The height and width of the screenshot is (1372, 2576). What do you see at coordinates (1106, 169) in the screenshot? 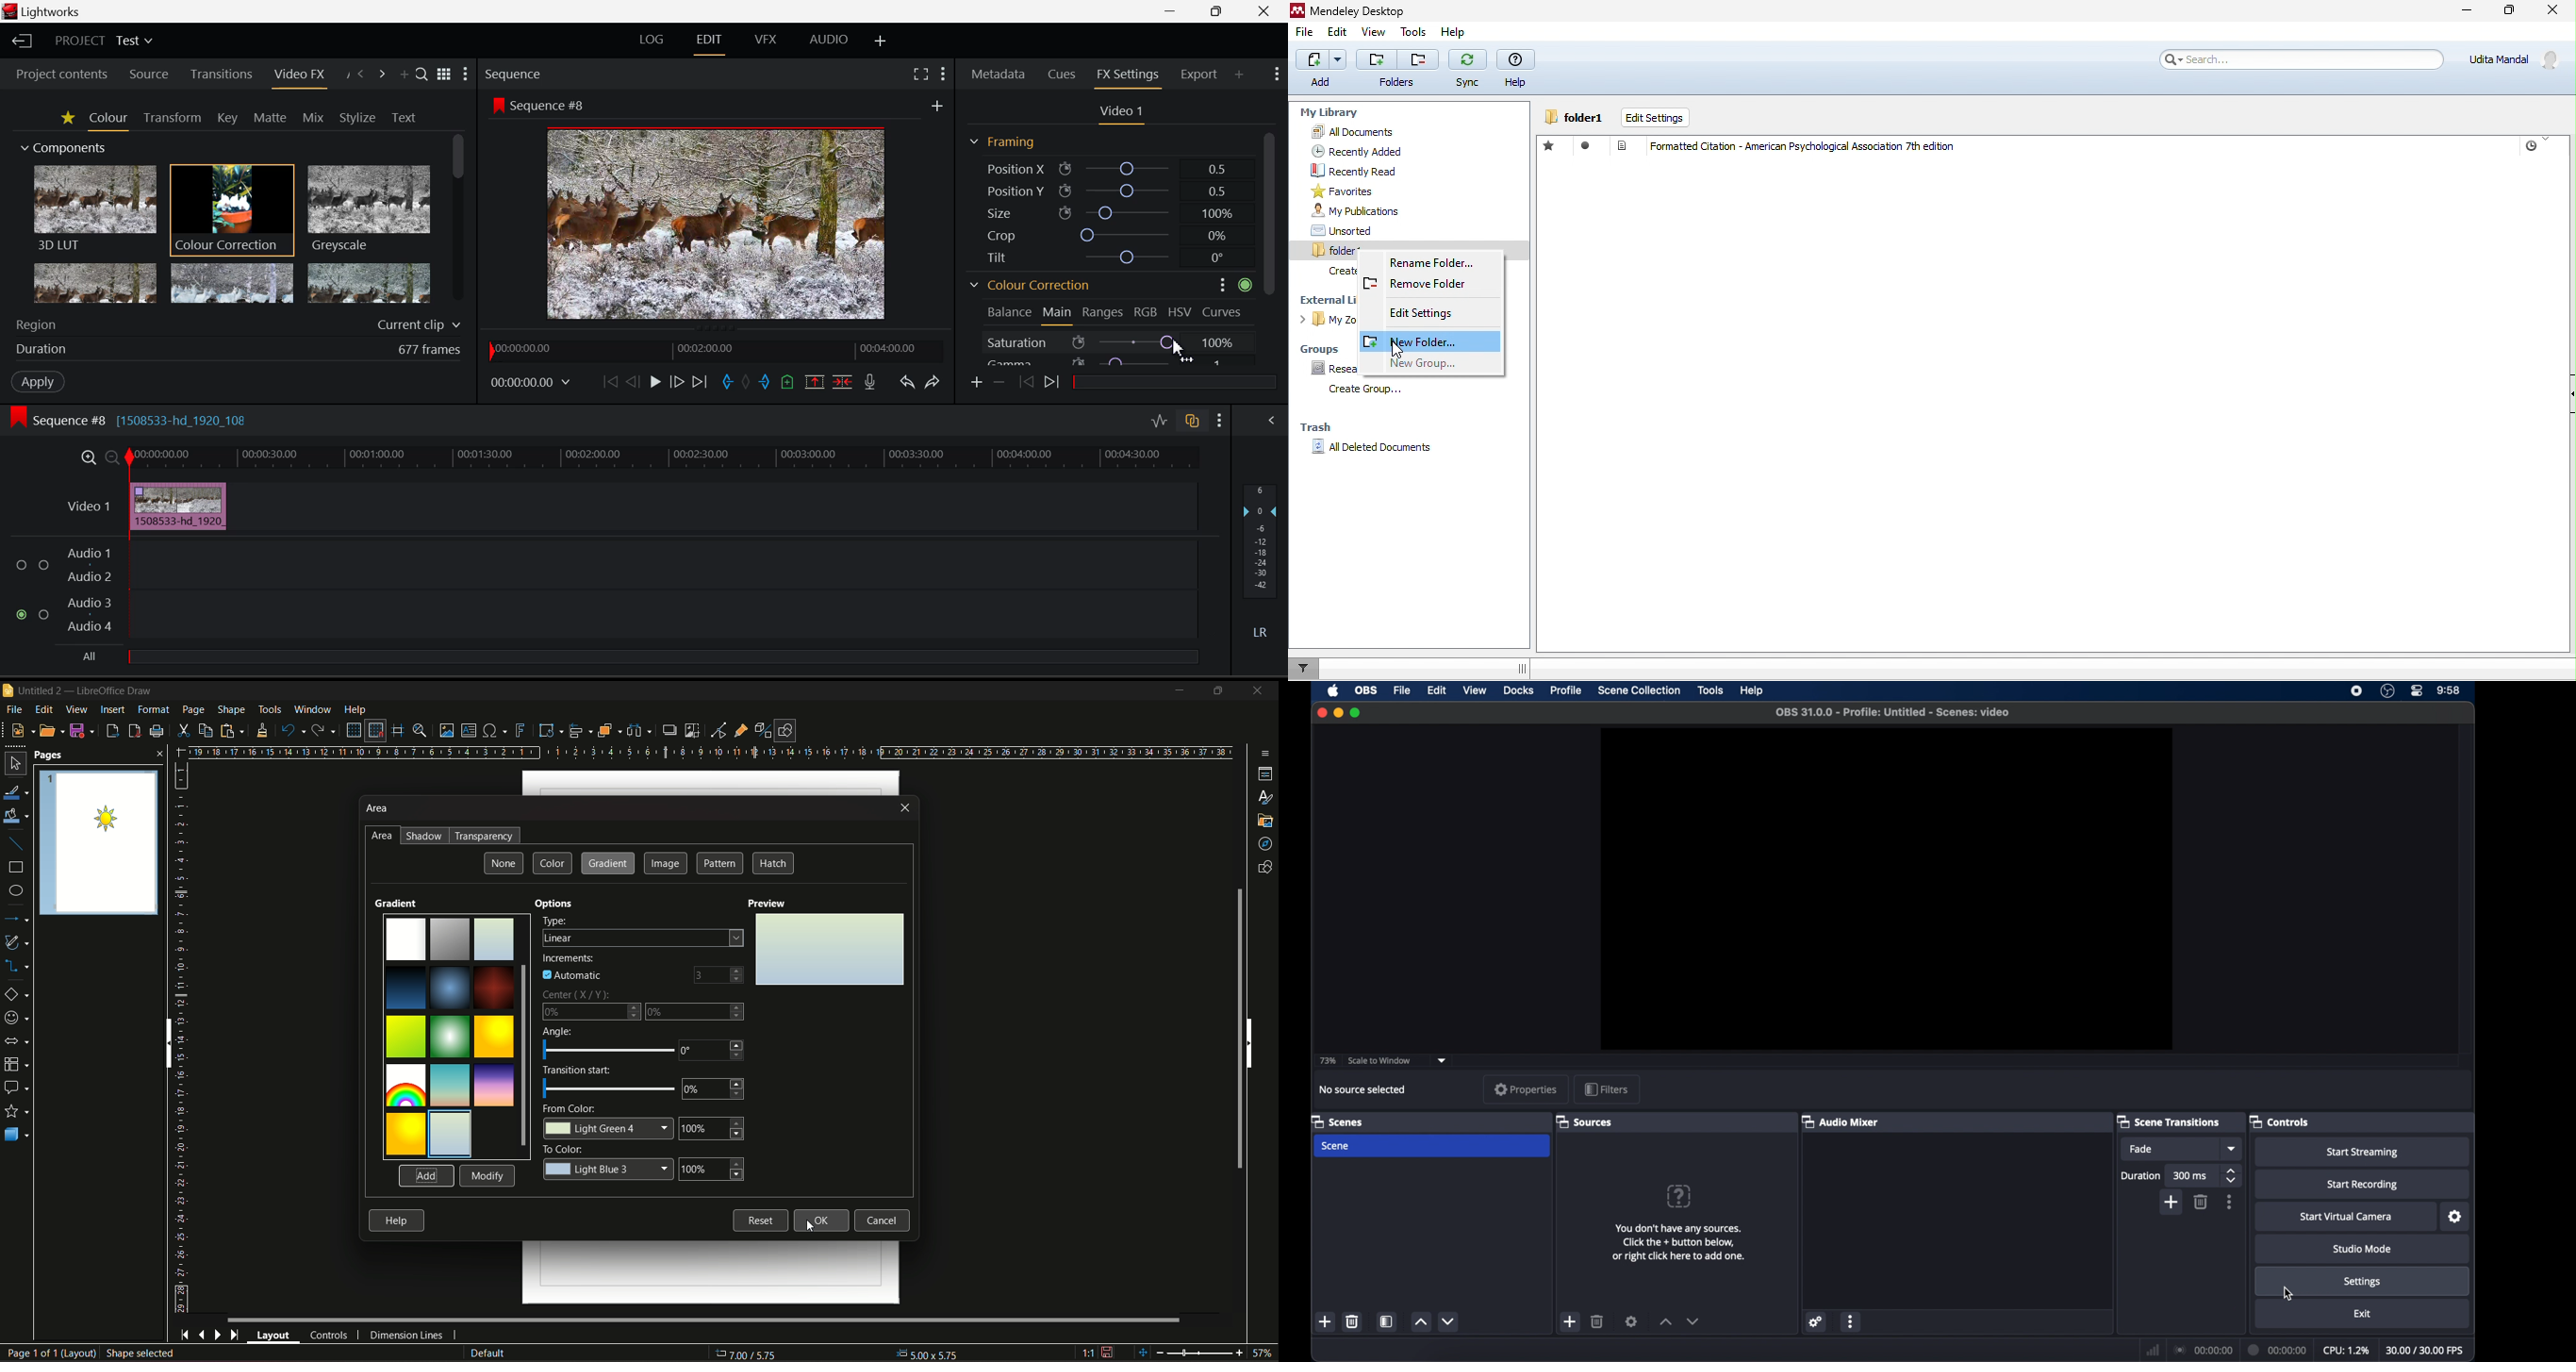
I see `Position X` at bounding box center [1106, 169].